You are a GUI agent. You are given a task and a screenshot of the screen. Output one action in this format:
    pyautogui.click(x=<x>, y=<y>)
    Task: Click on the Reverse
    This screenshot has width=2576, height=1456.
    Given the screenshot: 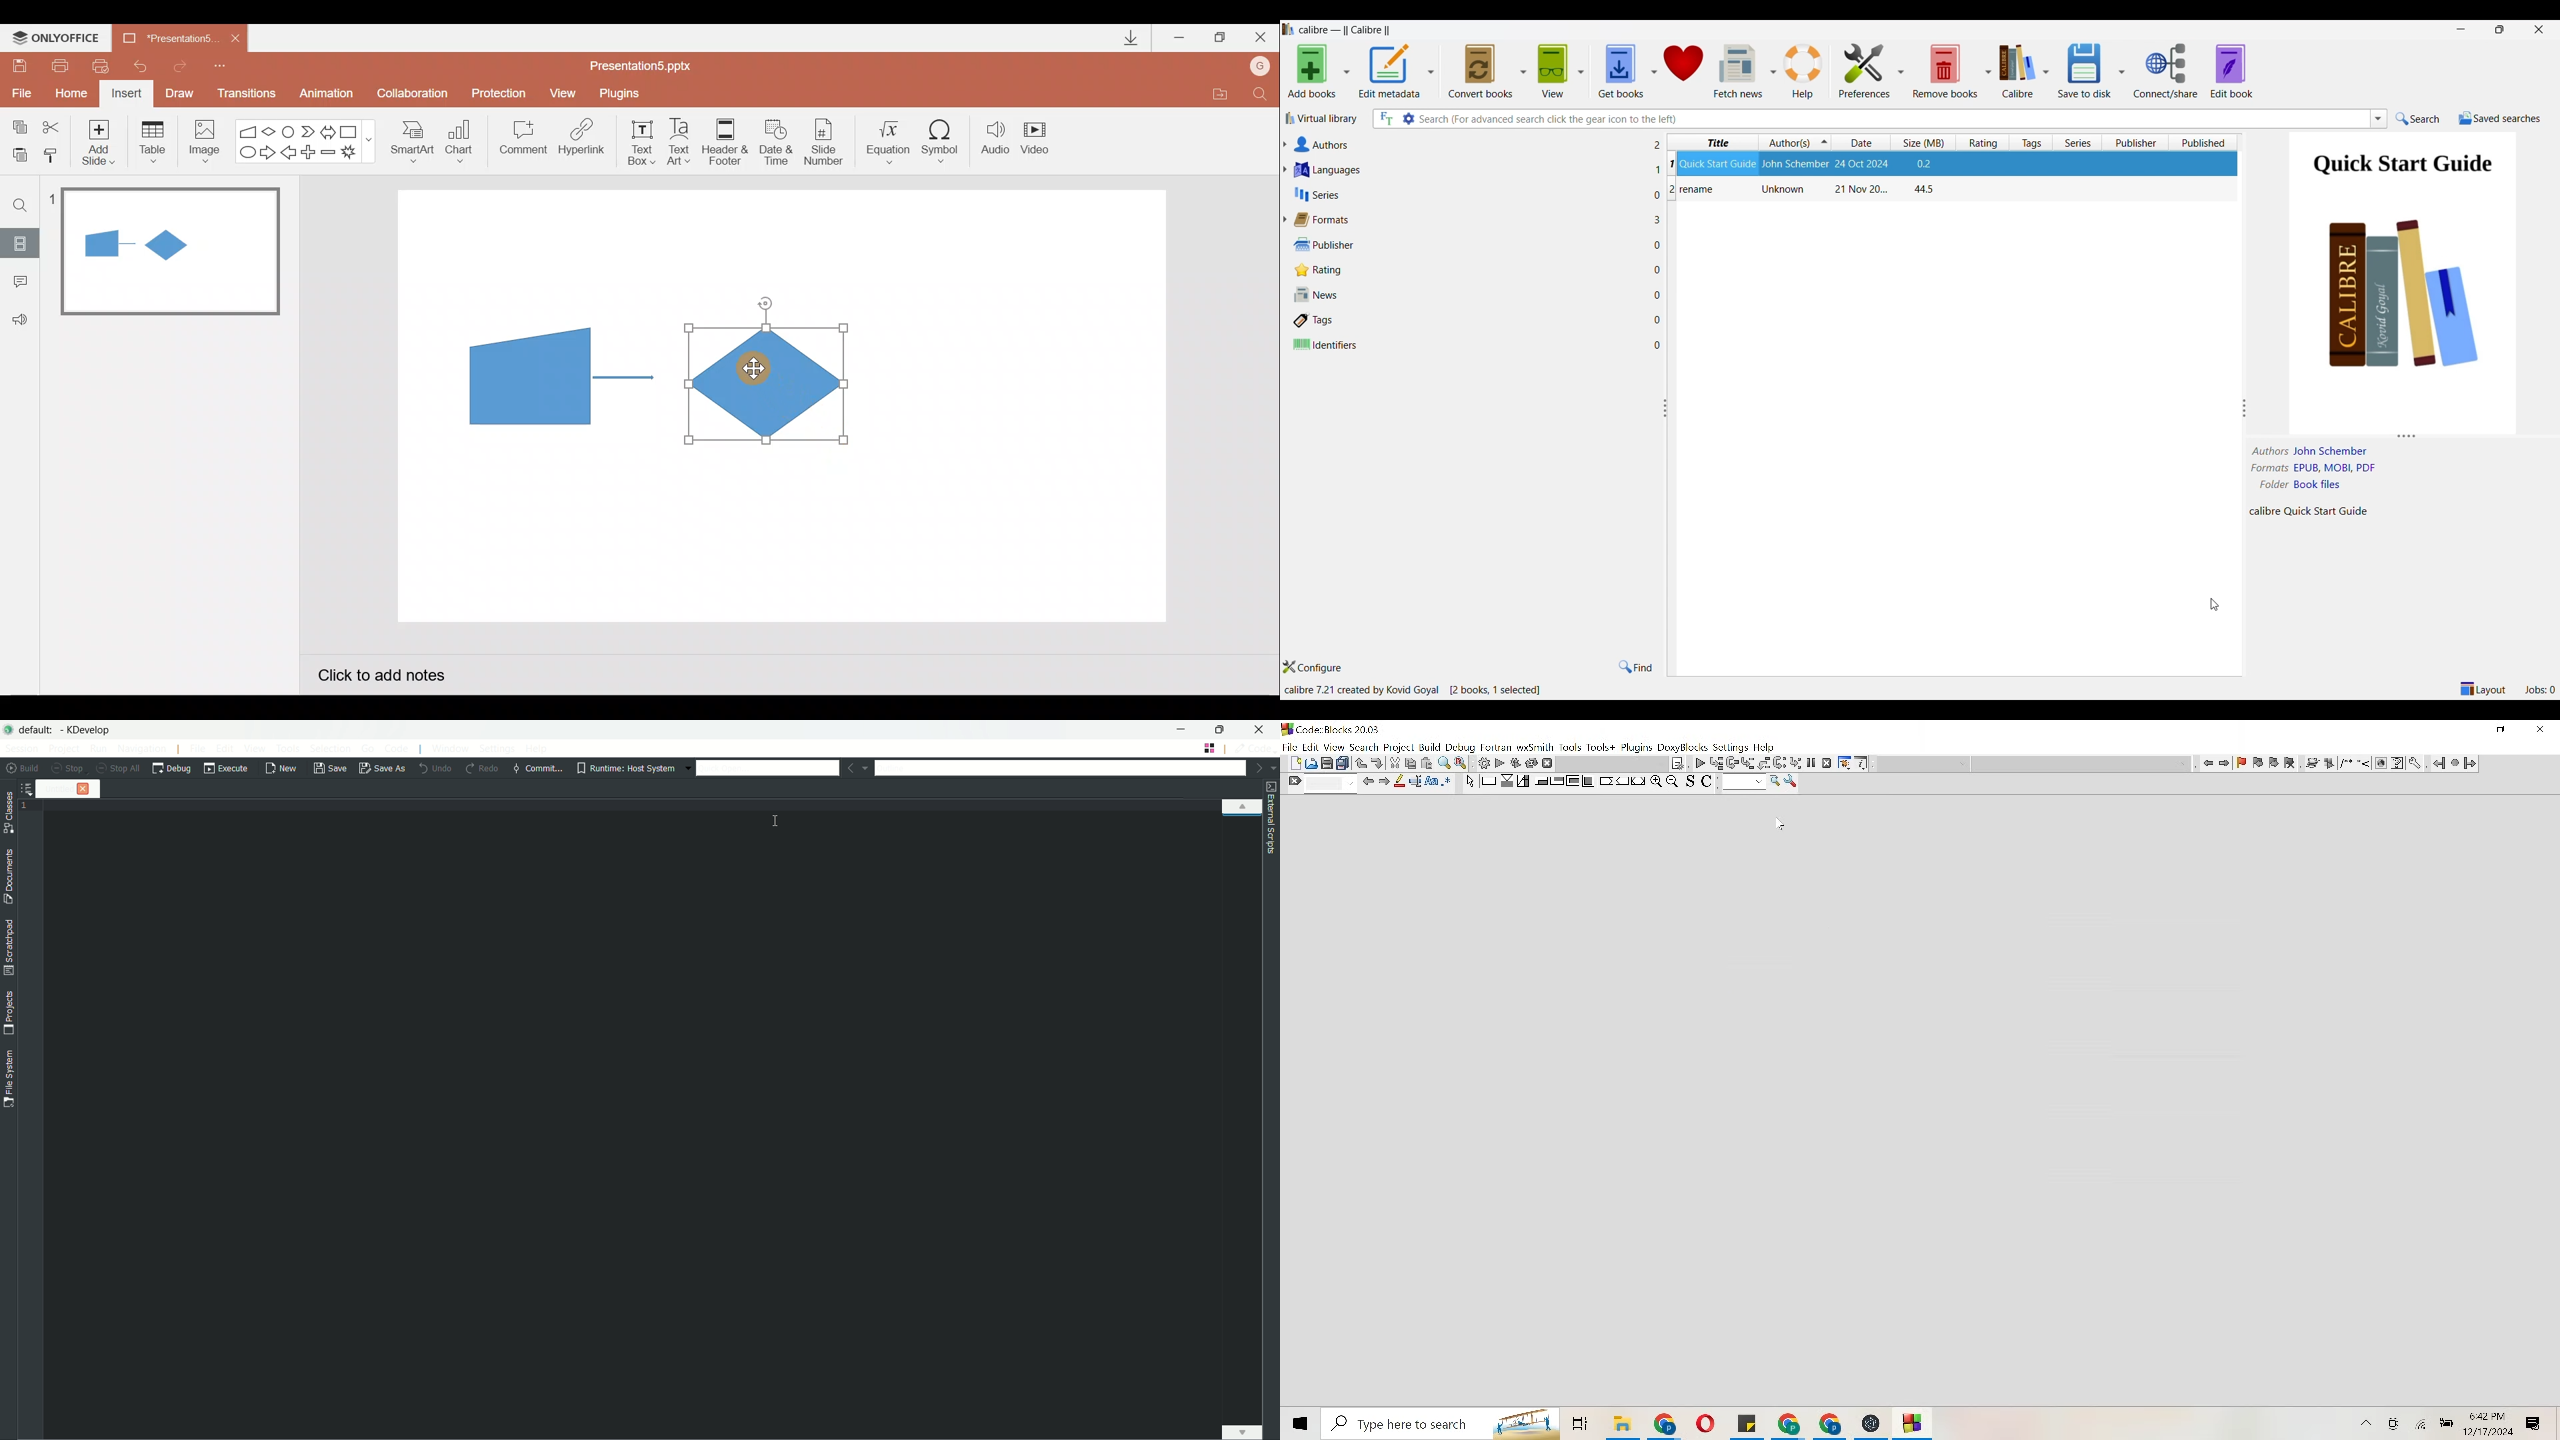 What is the action you would take?
    pyautogui.click(x=1523, y=763)
    